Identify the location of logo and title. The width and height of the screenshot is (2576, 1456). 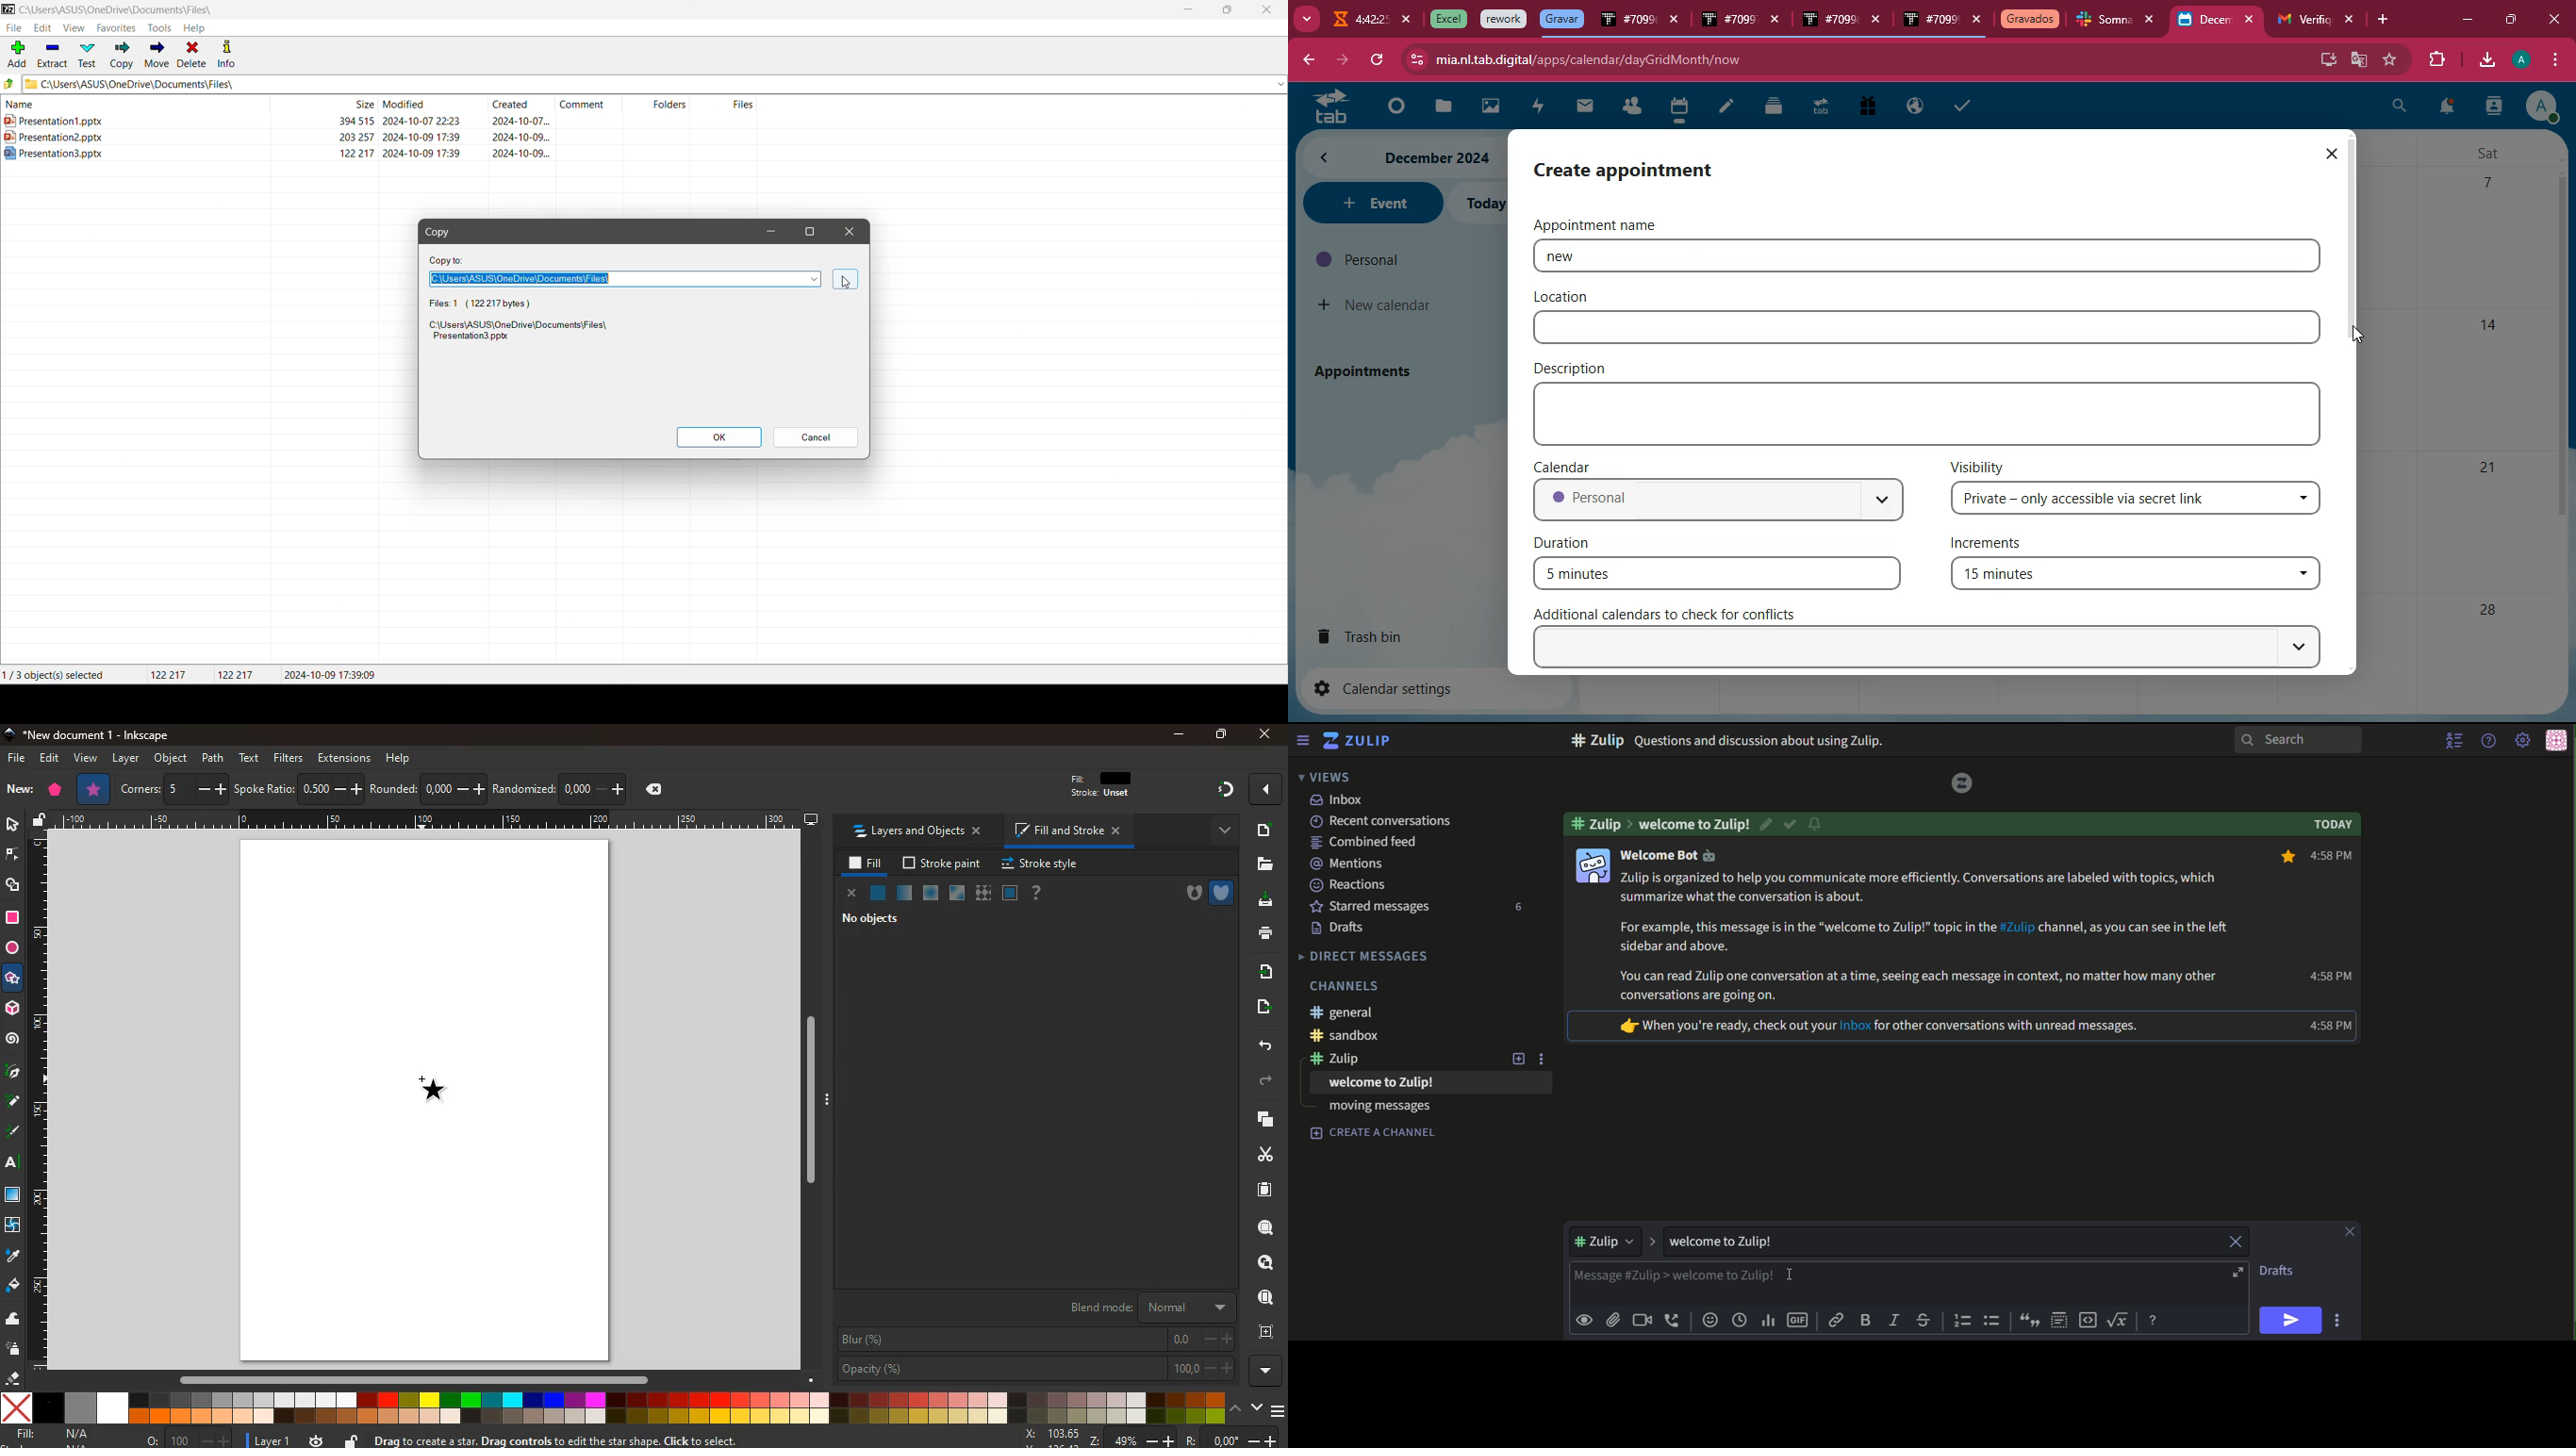
(1357, 741).